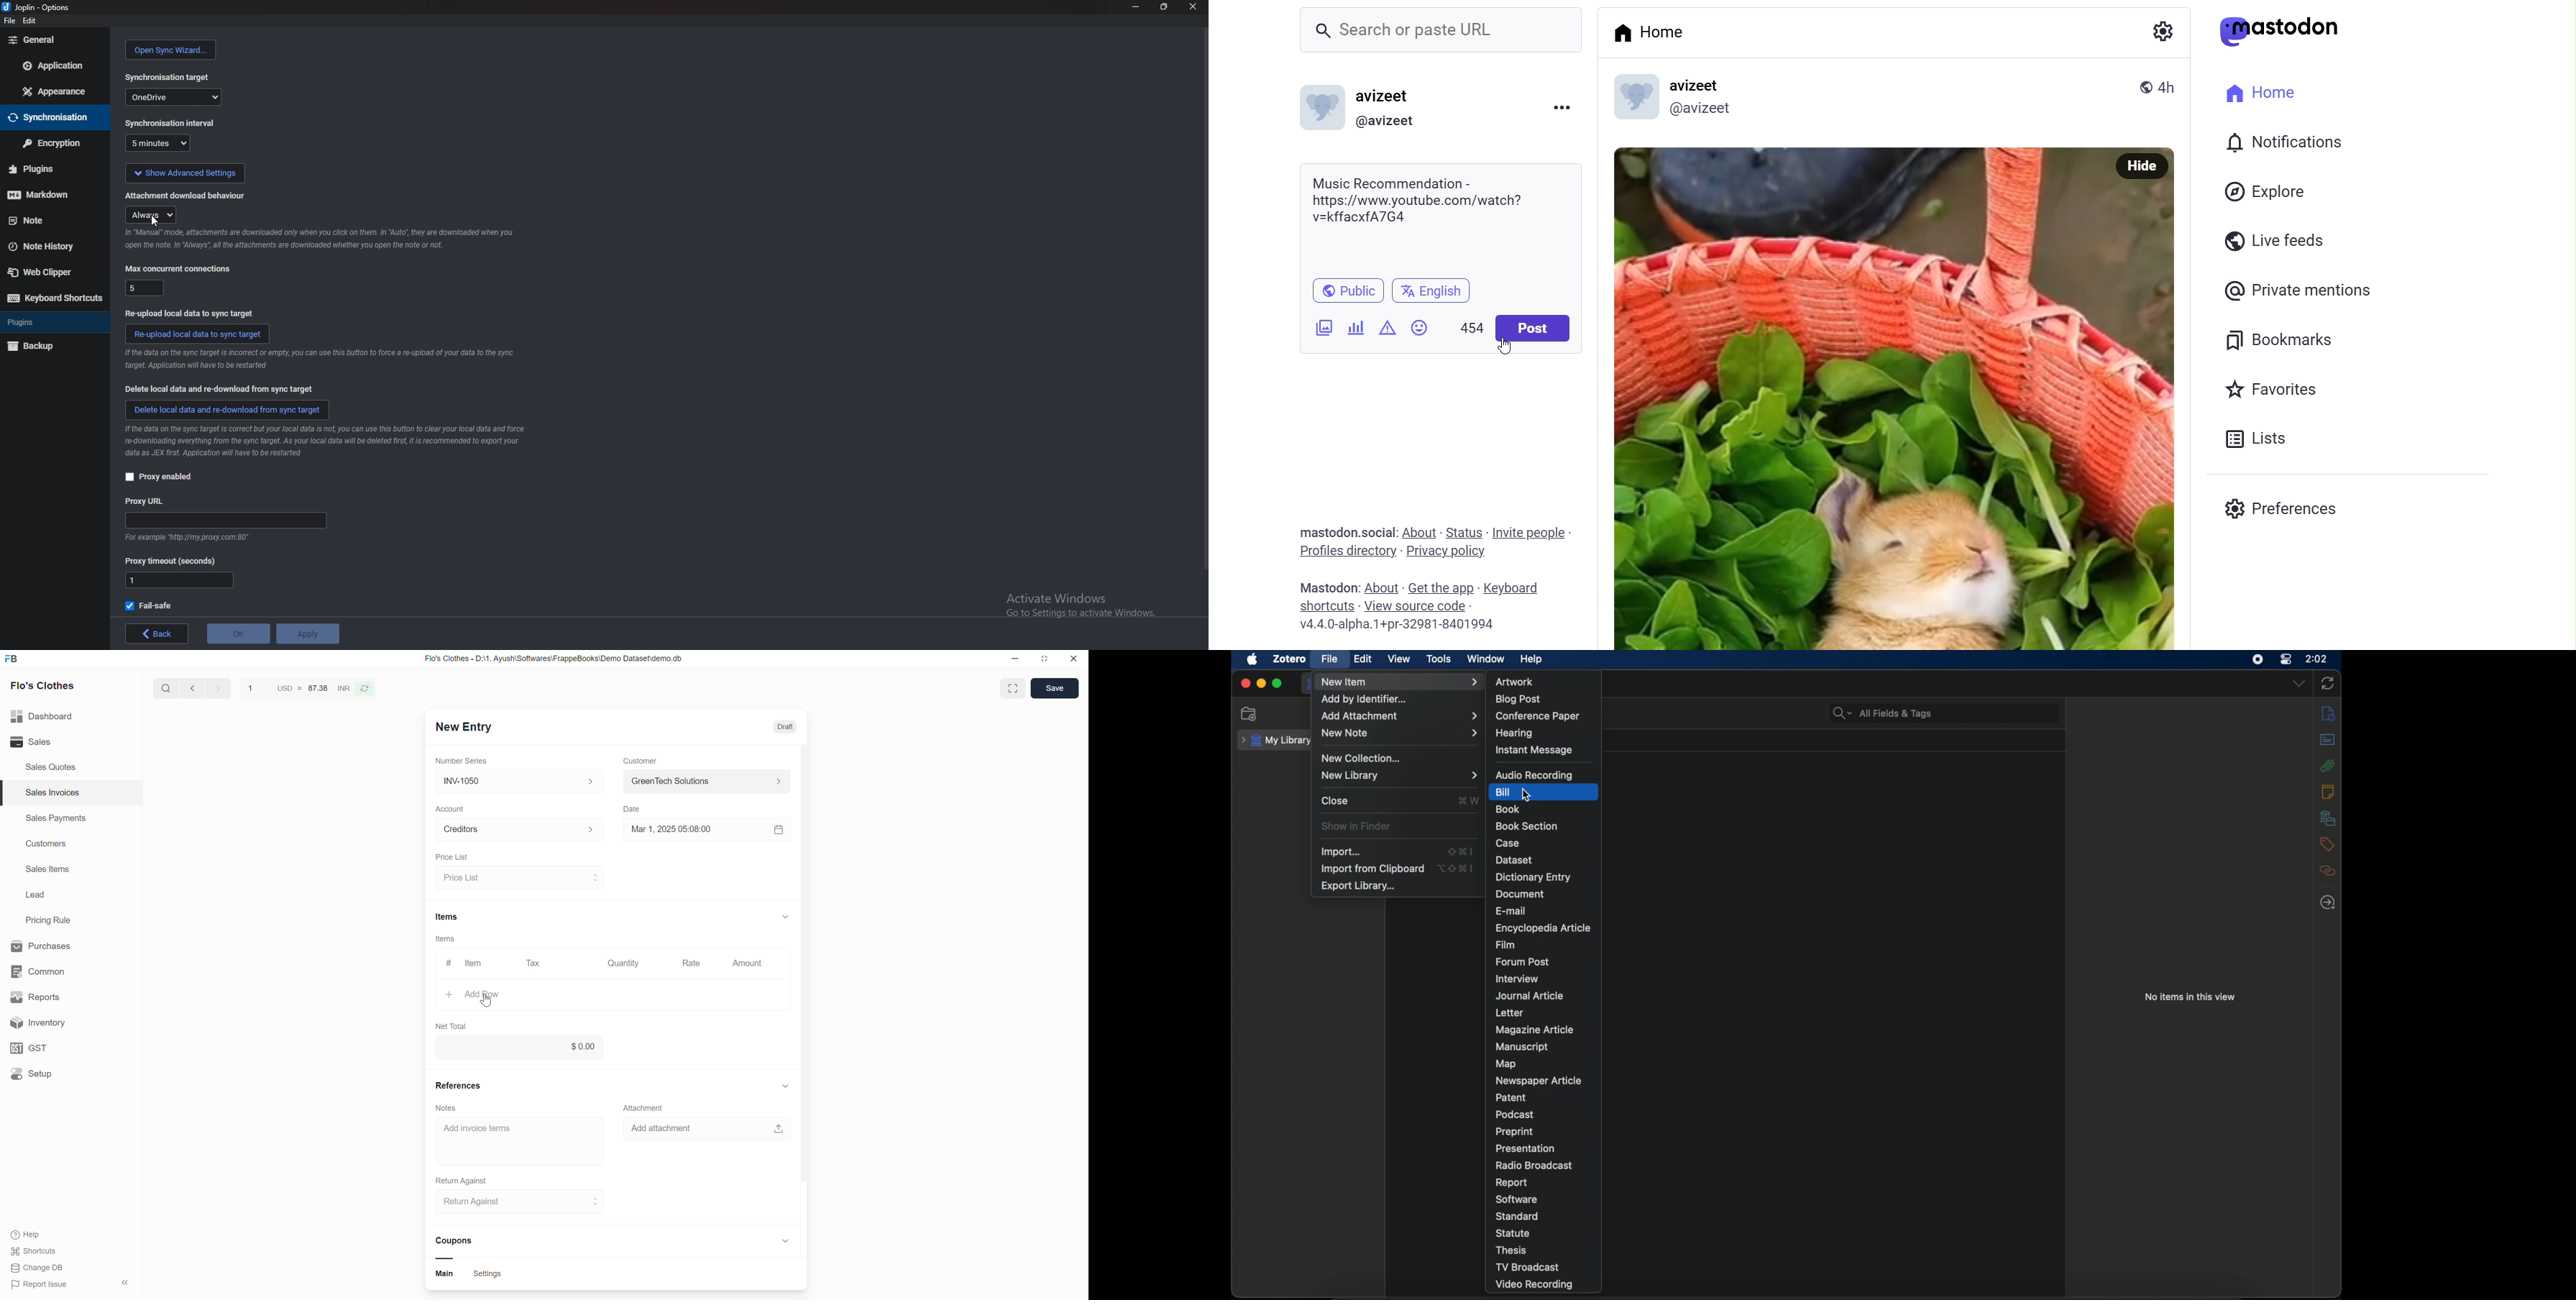  Describe the element at coordinates (179, 268) in the screenshot. I see `max concurrent connections` at that location.